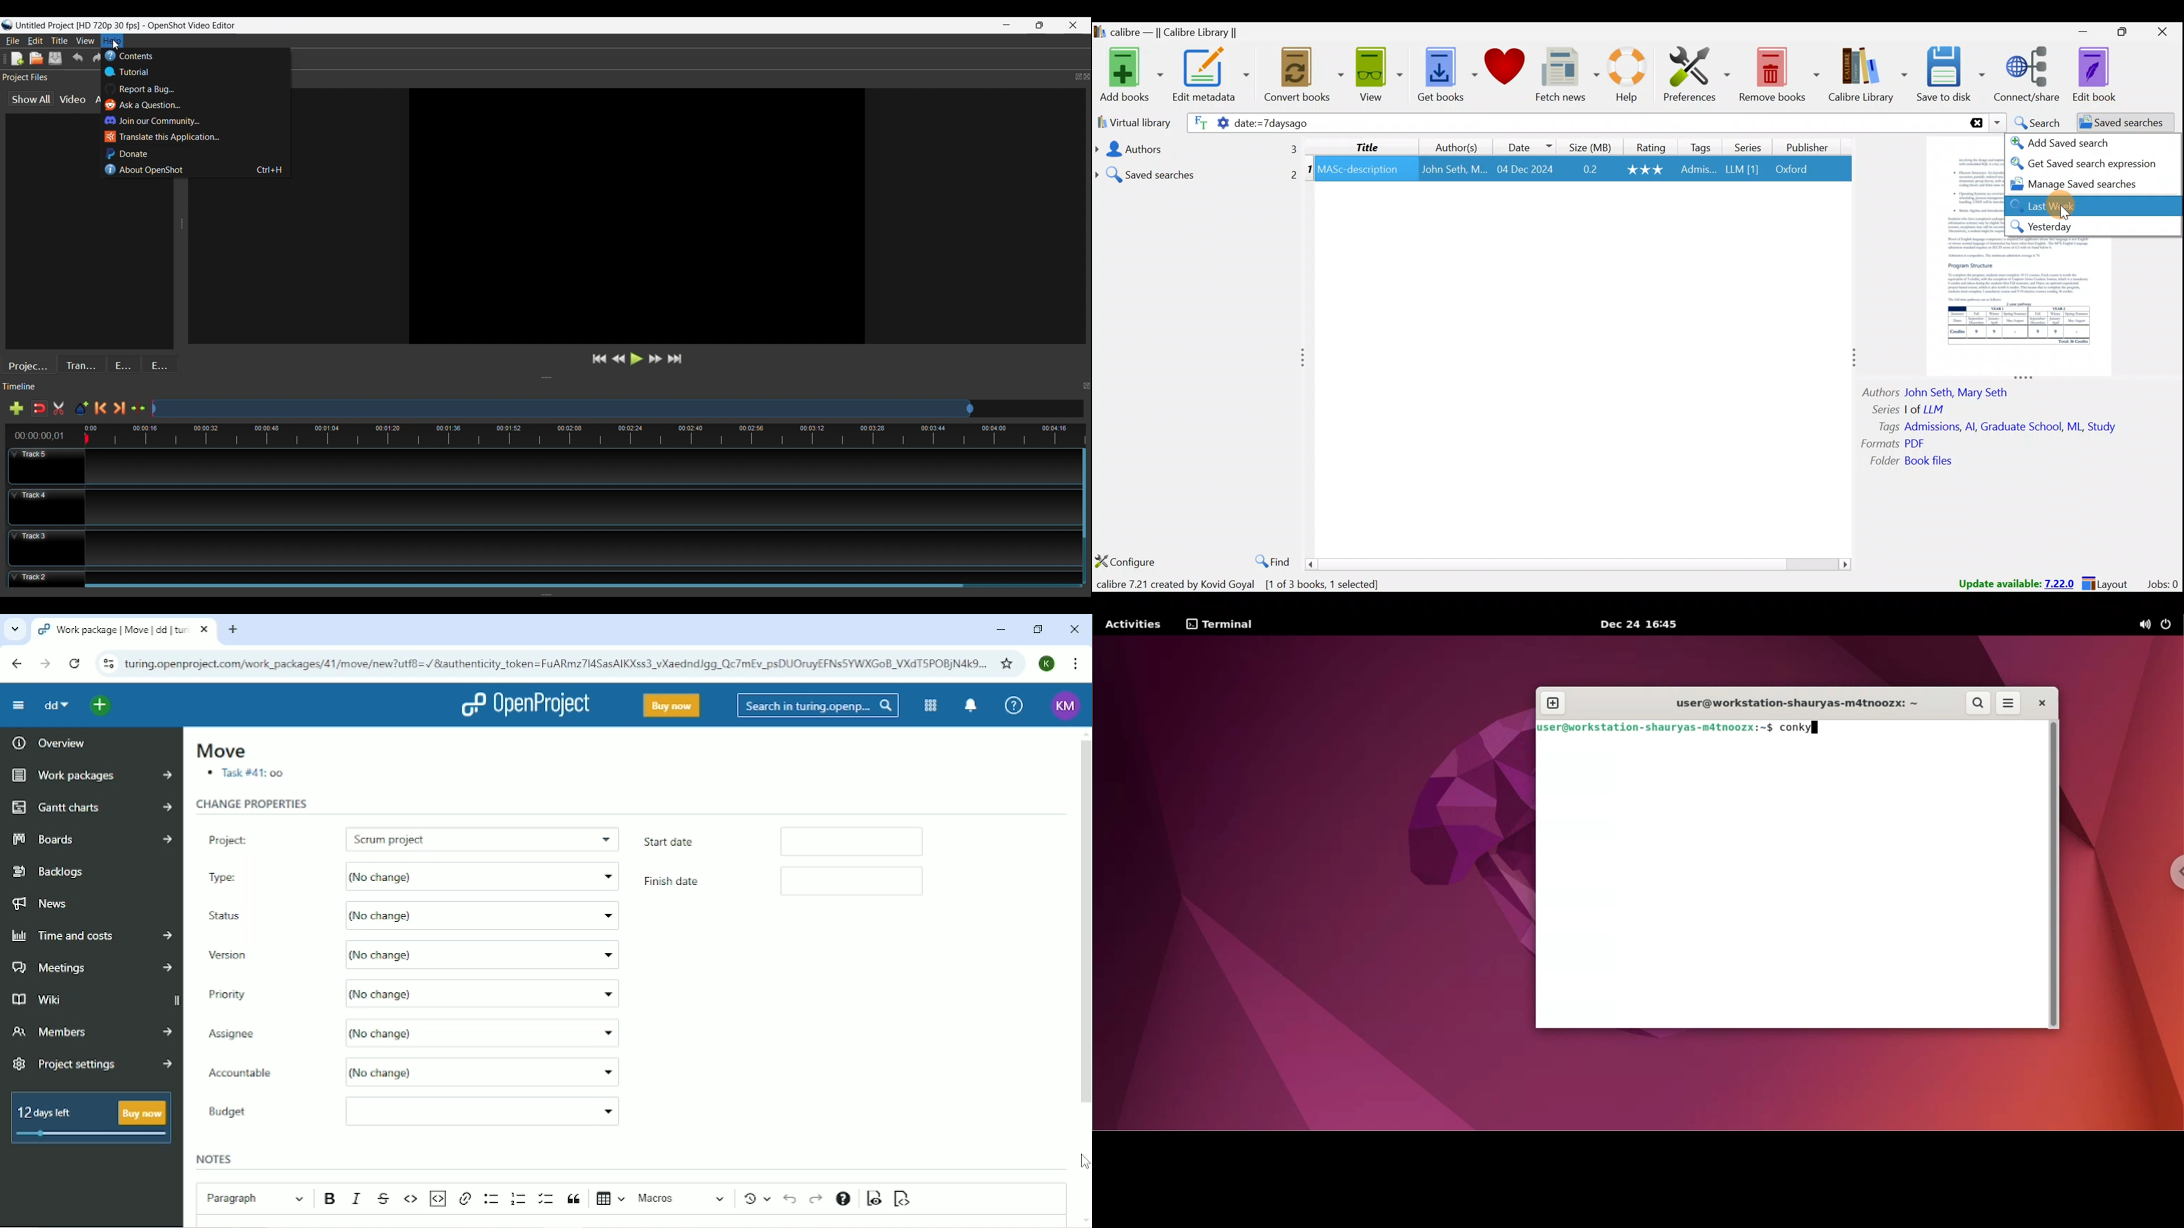 The width and height of the screenshot is (2184, 1232). What do you see at coordinates (2104, 74) in the screenshot?
I see `Edit book` at bounding box center [2104, 74].